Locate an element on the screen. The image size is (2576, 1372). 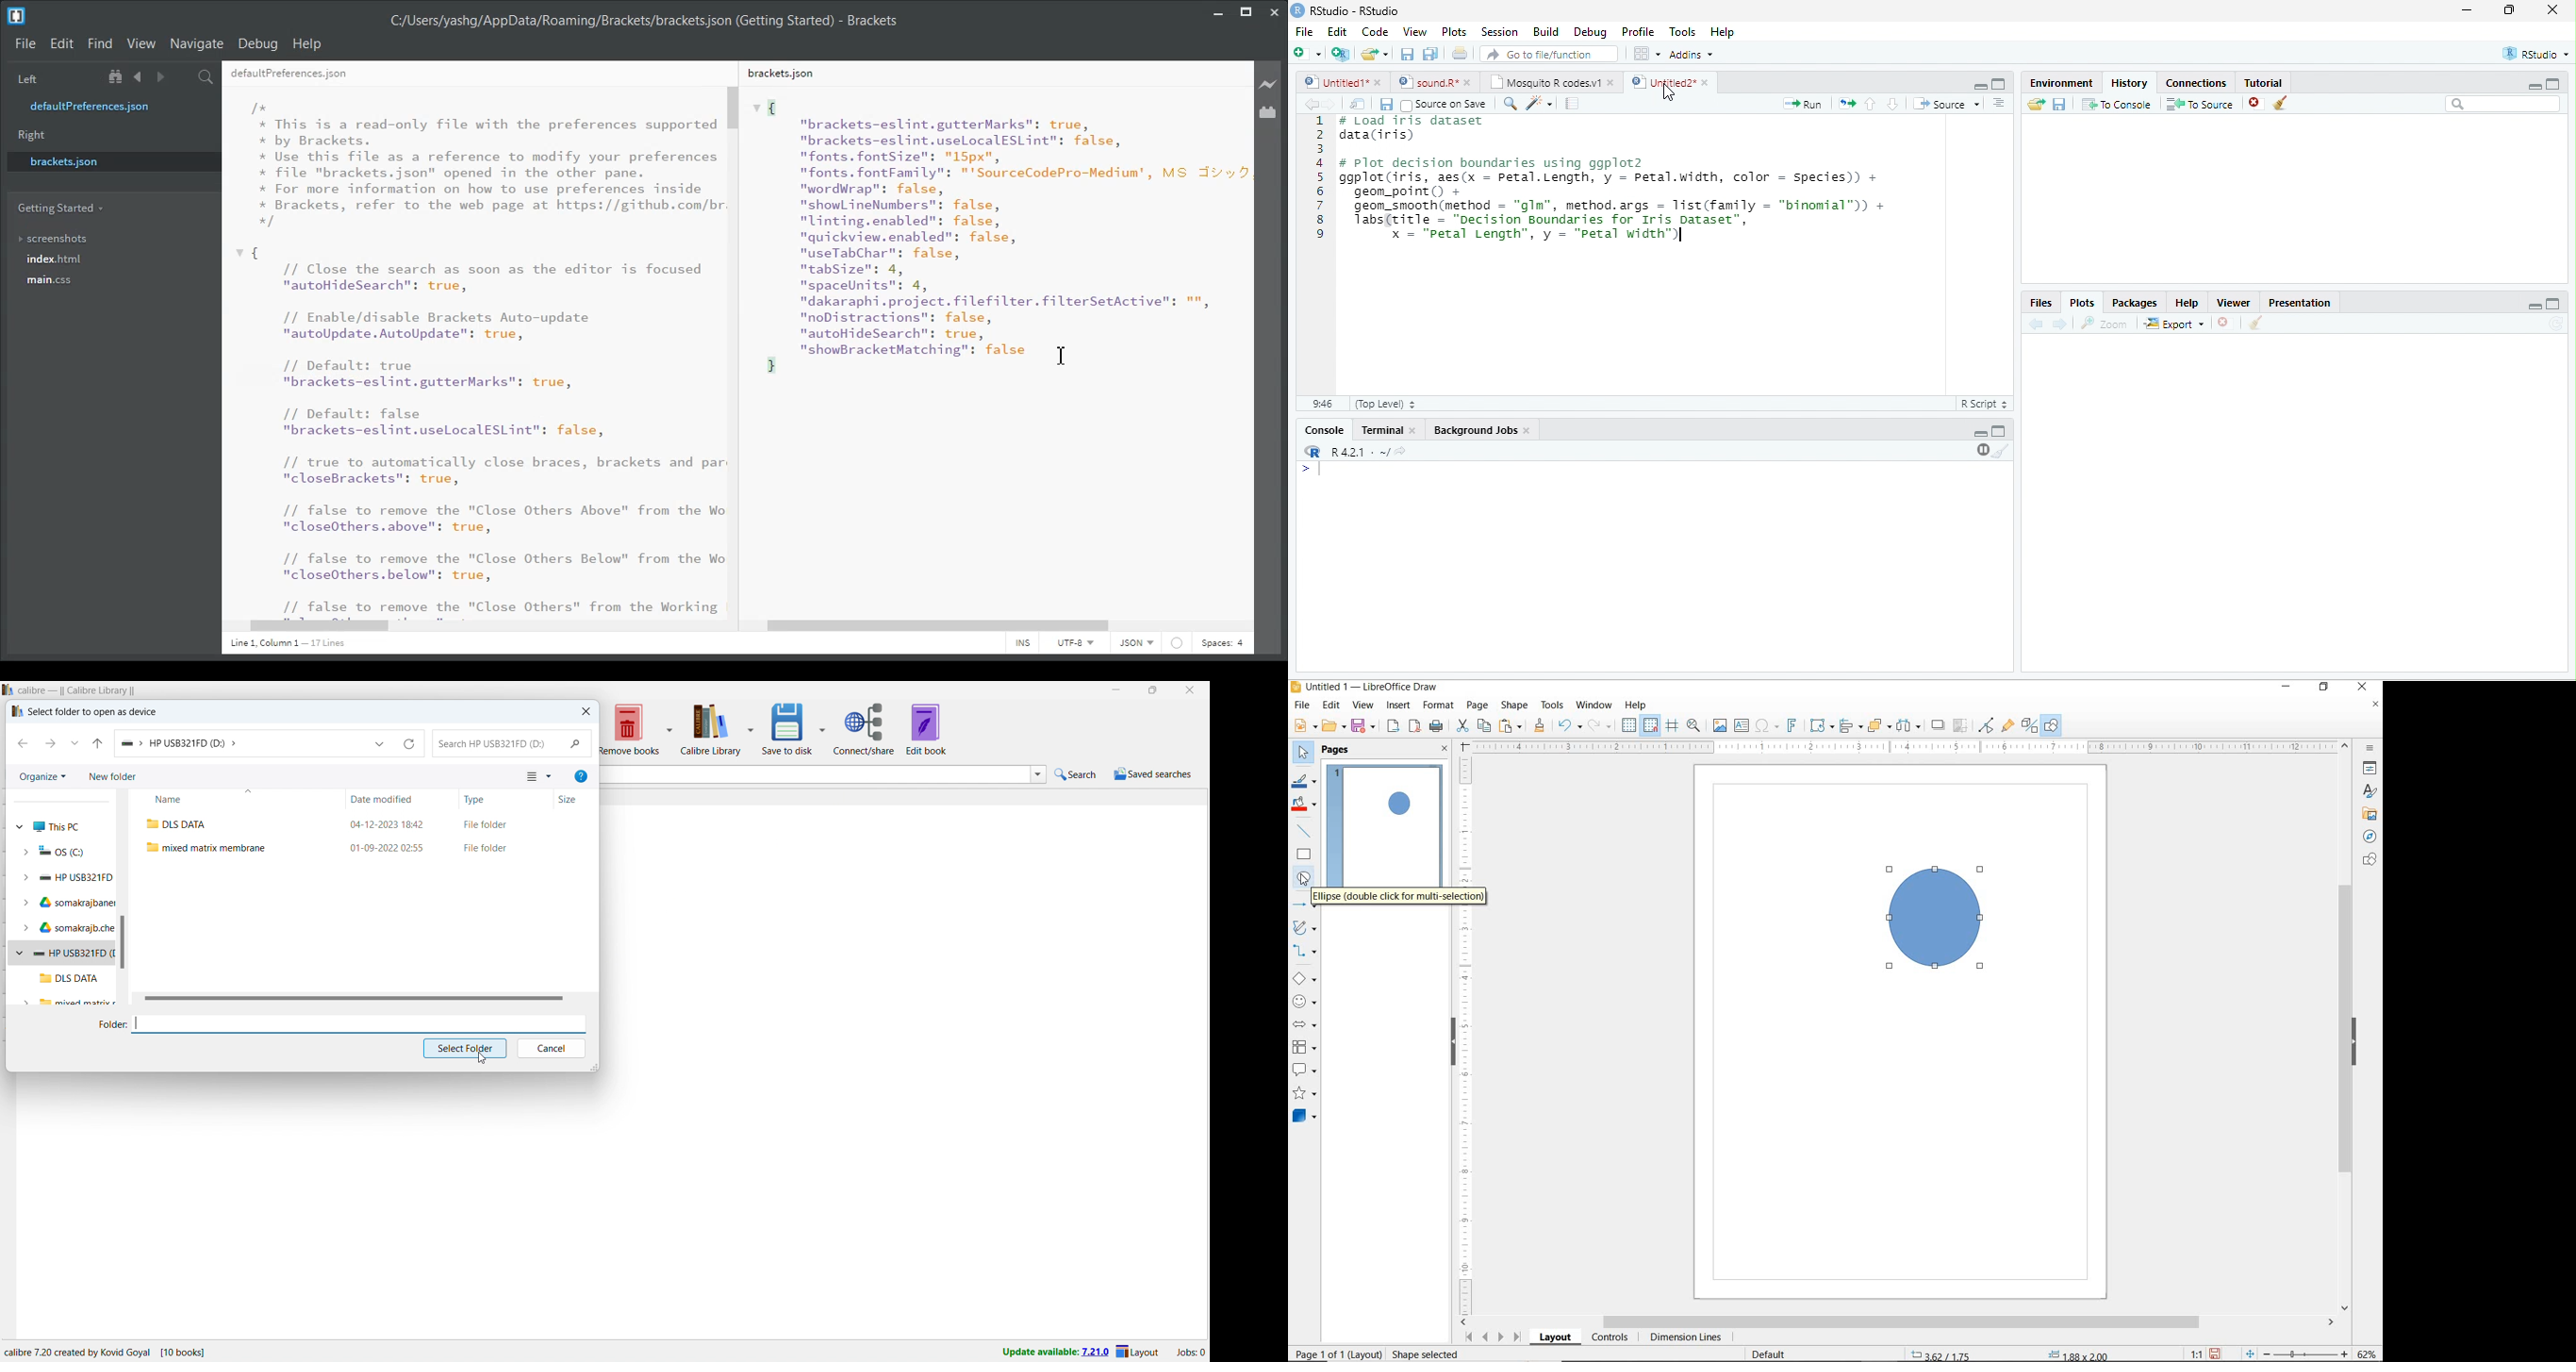
save is located at coordinates (1407, 54).